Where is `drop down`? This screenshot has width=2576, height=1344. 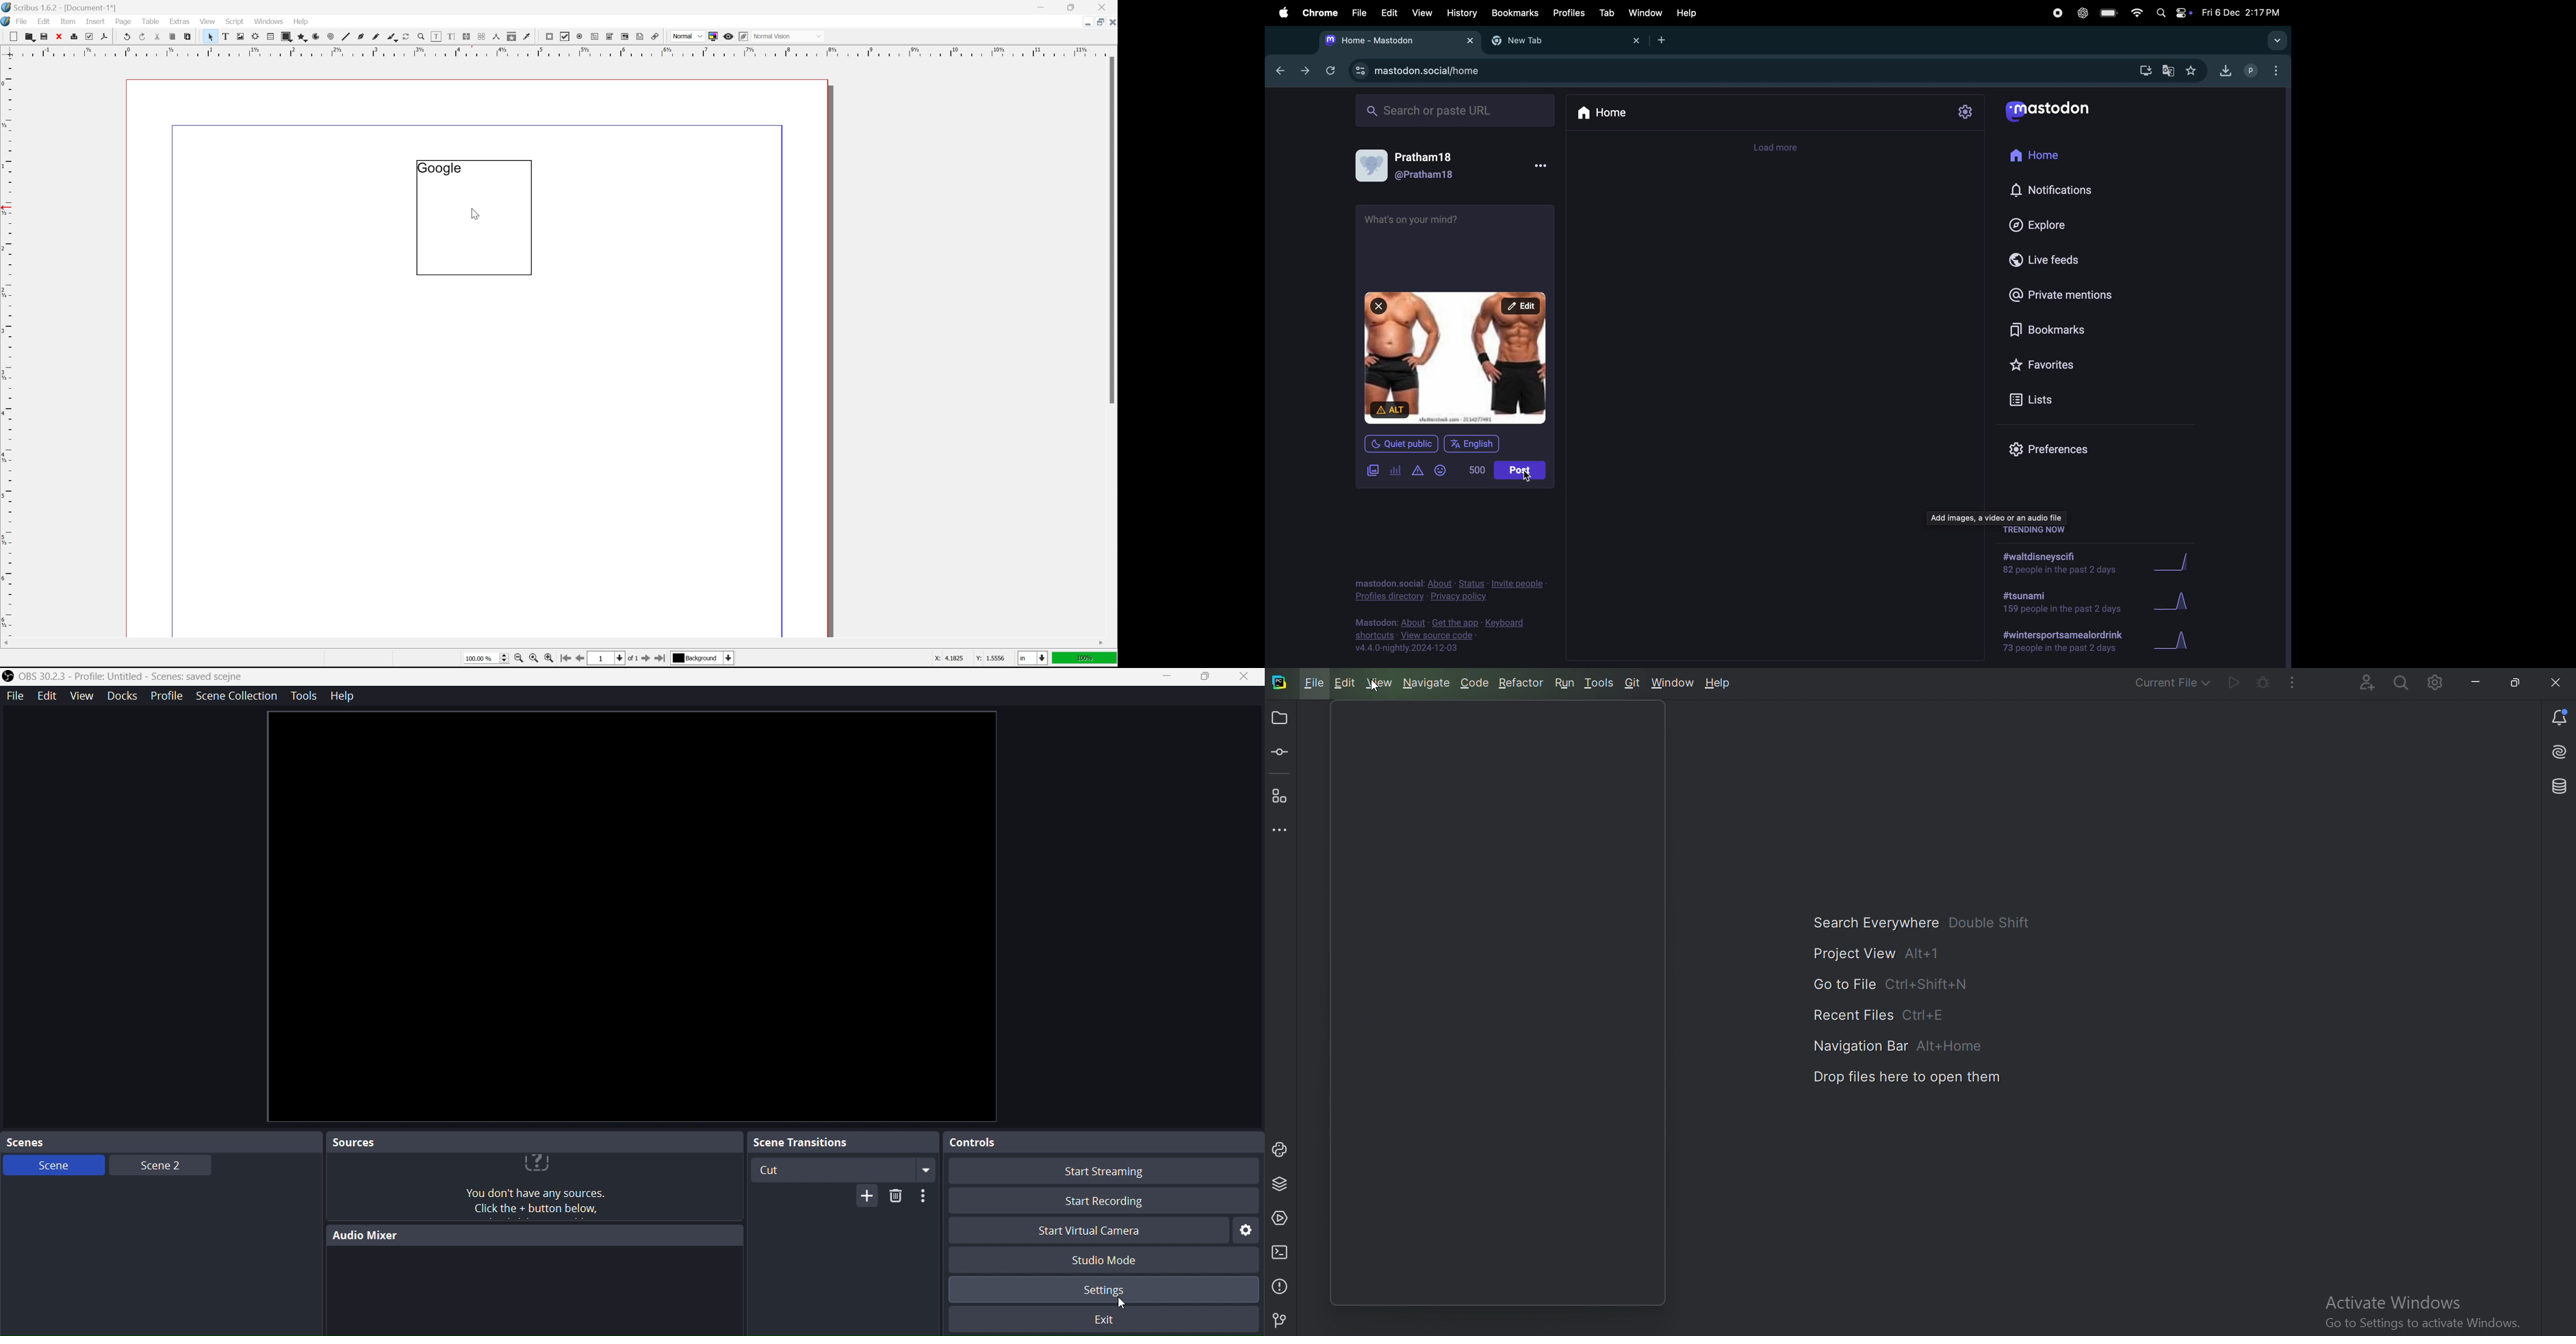 drop down is located at coordinates (2280, 41).